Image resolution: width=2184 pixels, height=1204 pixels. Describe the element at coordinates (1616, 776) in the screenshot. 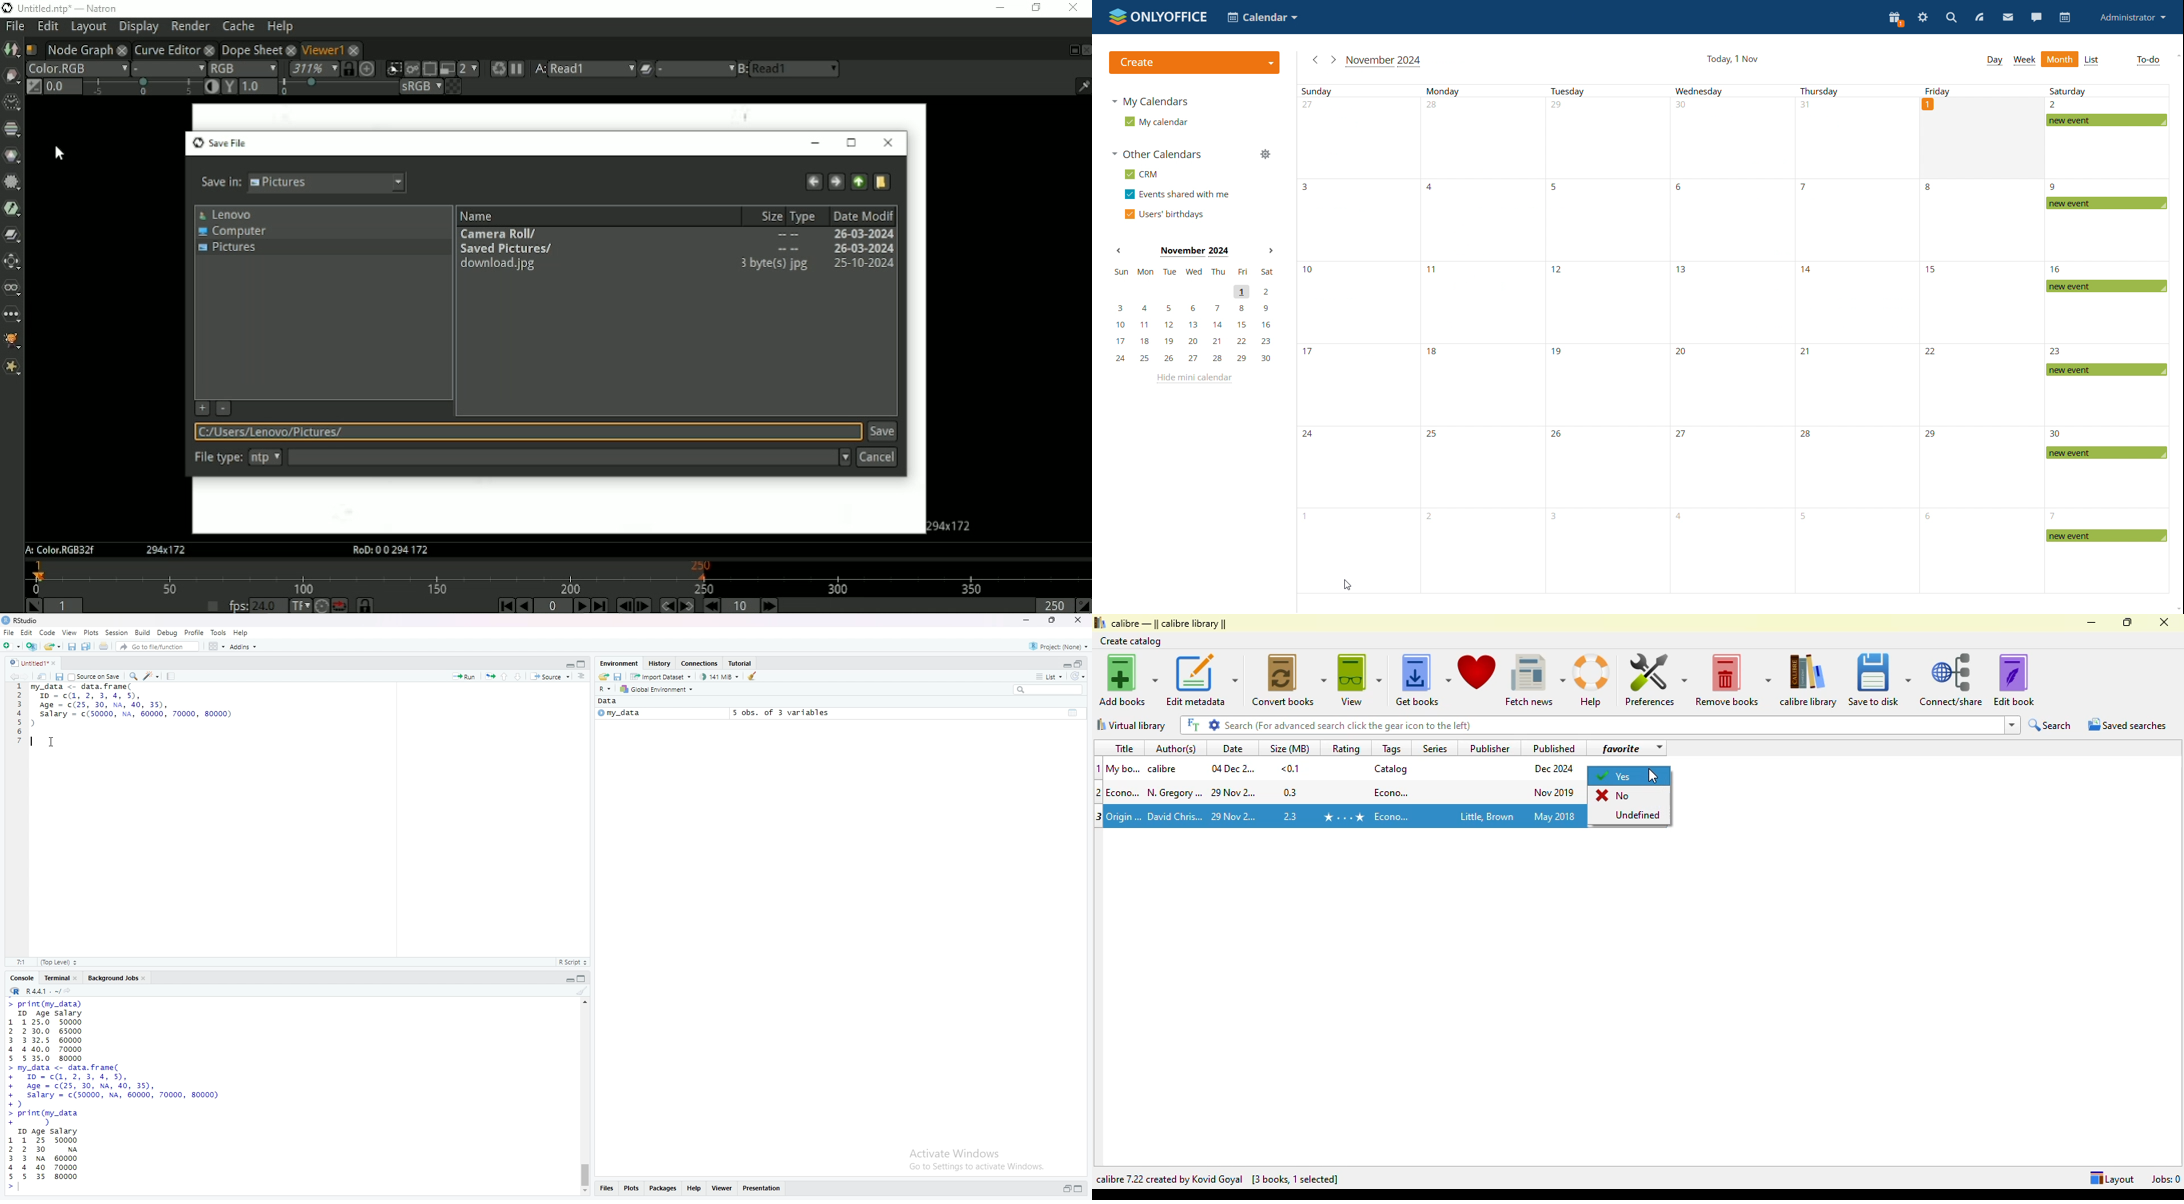

I see `yes` at that location.